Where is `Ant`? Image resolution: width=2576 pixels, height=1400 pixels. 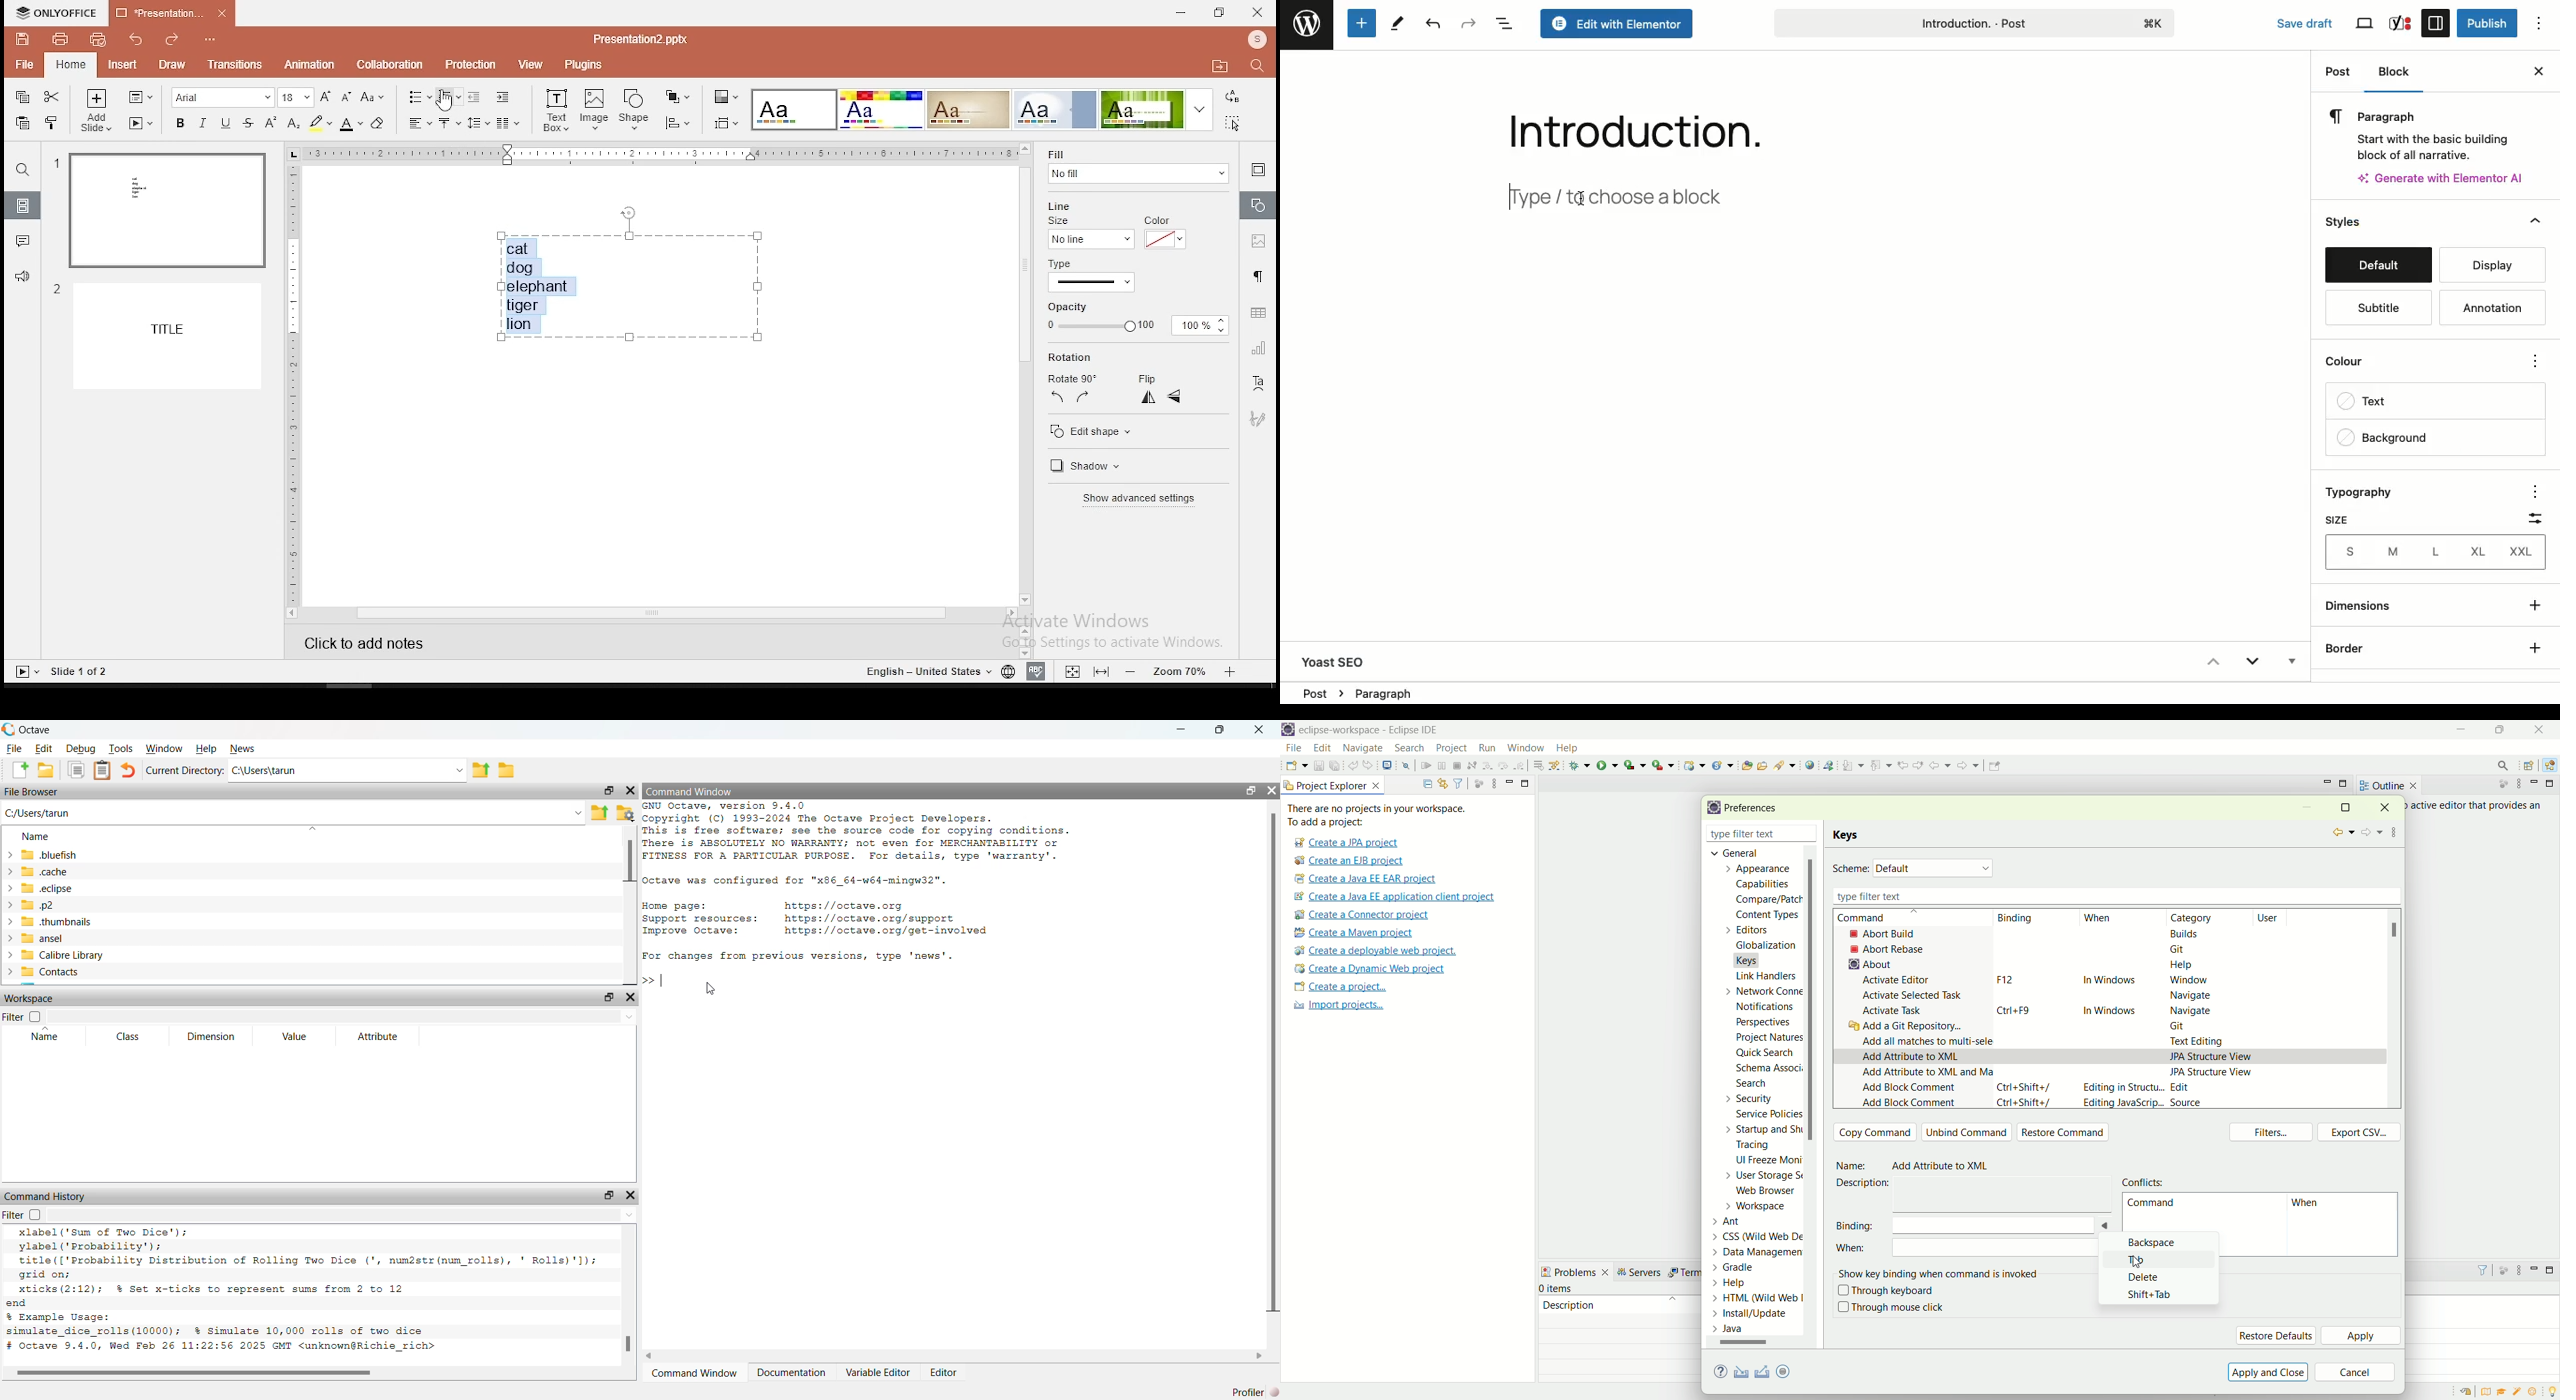 Ant is located at coordinates (1735, 1220).